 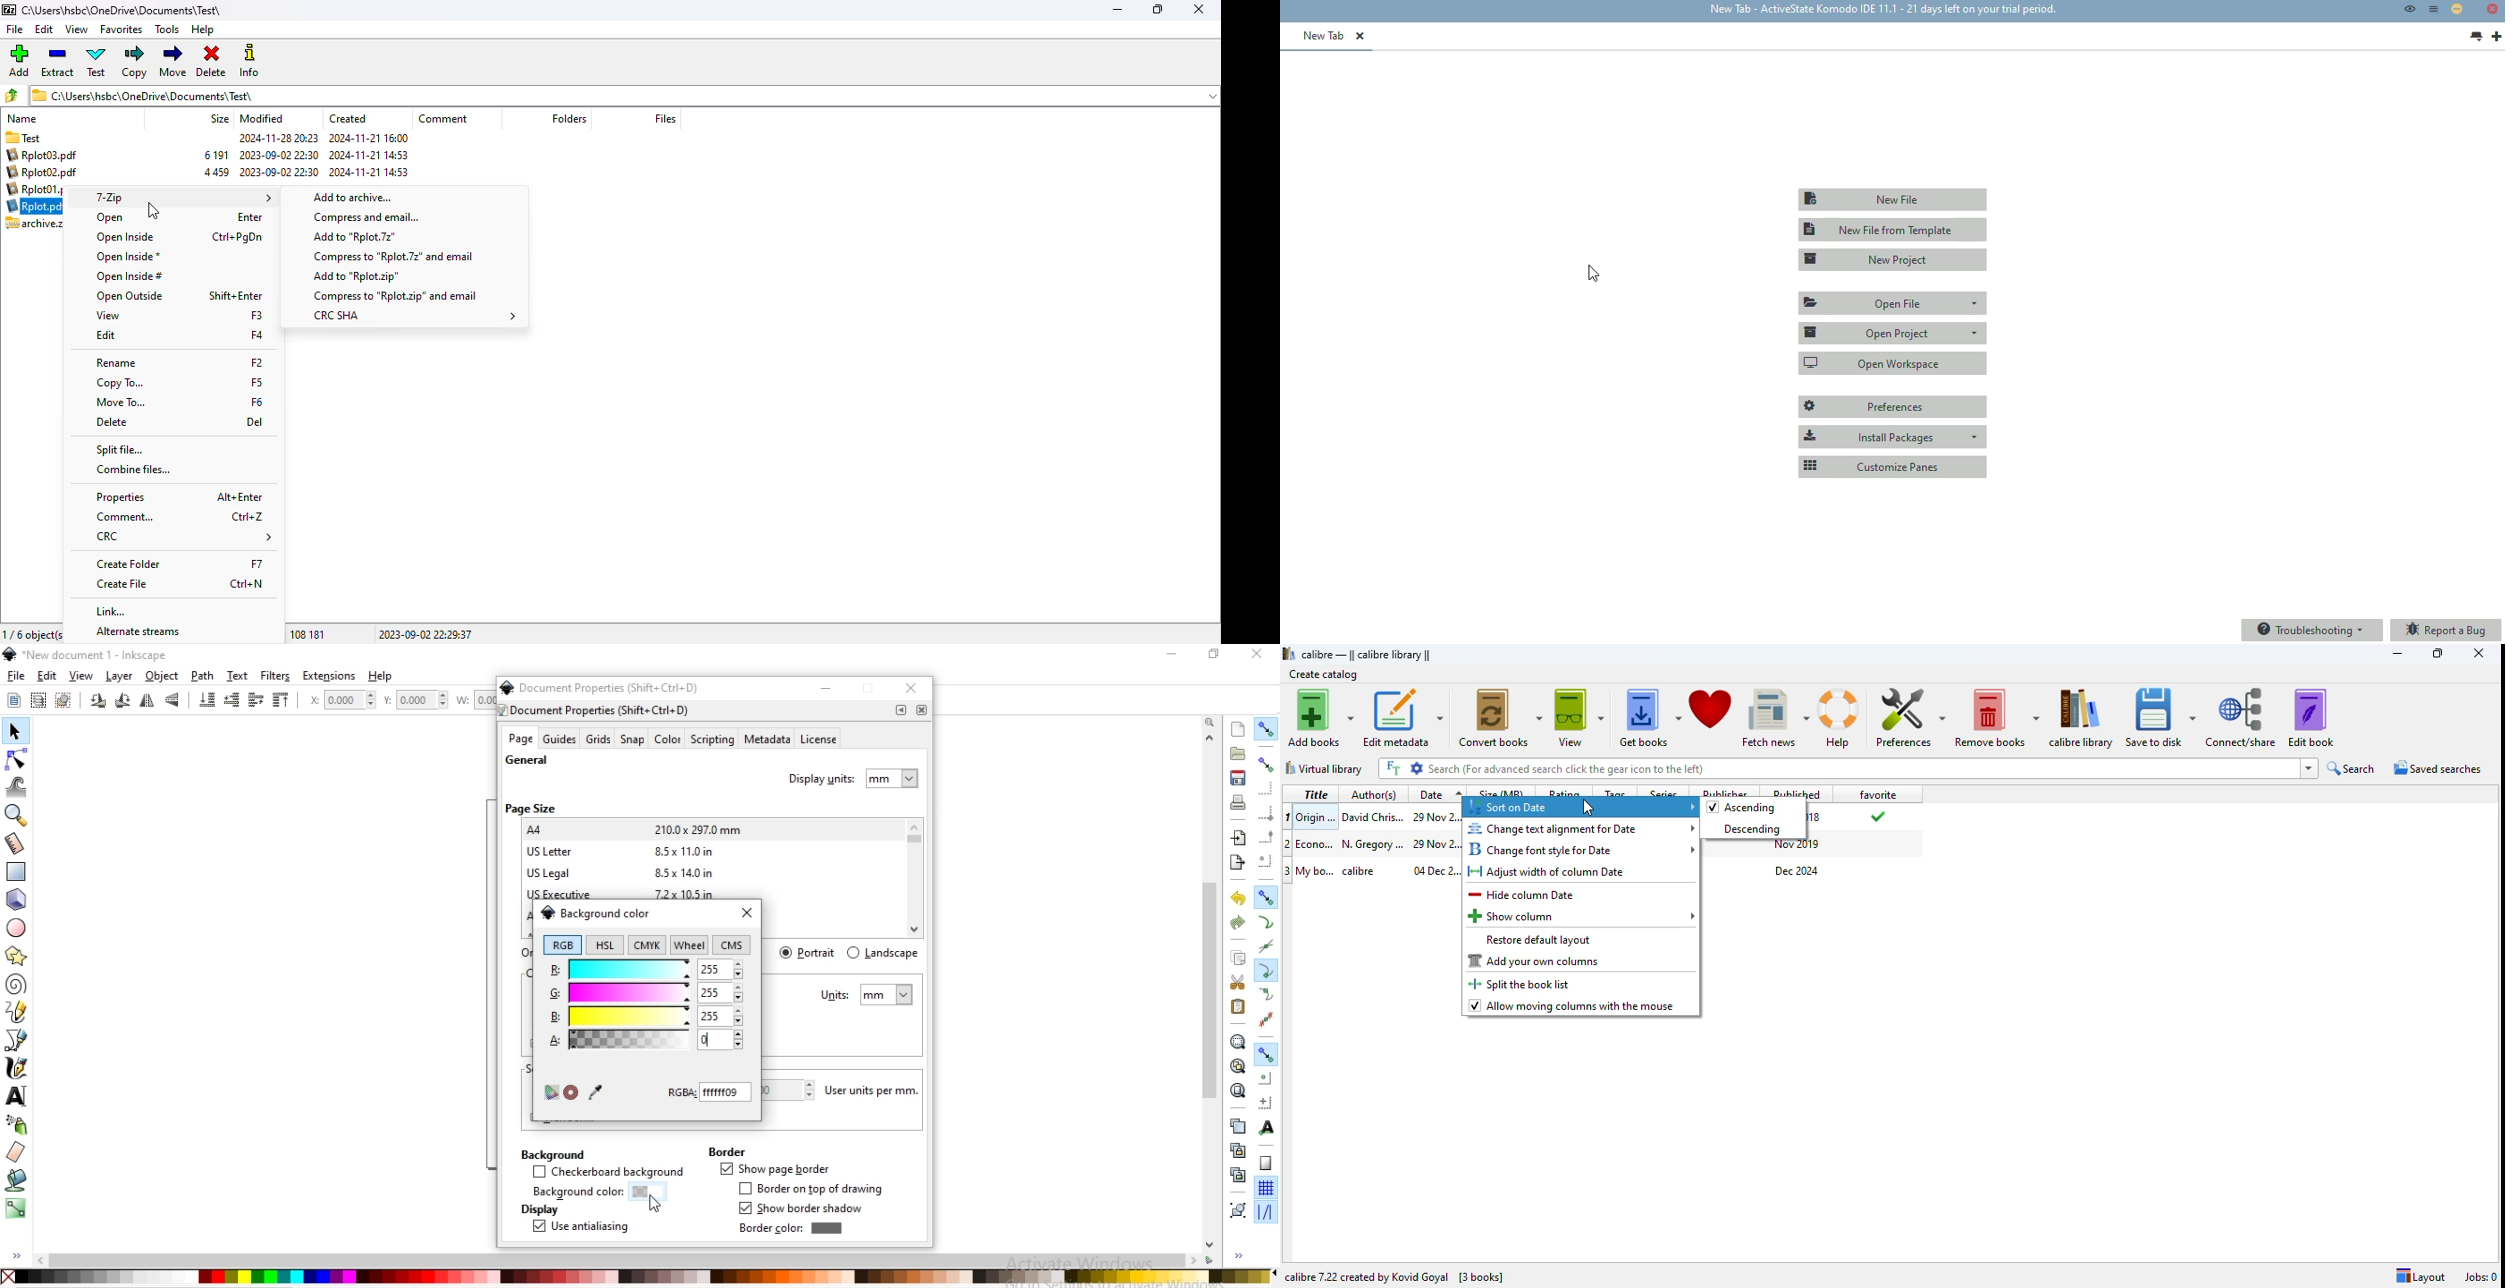 I want to click on create a clone, so click(x=1236, y=1150).